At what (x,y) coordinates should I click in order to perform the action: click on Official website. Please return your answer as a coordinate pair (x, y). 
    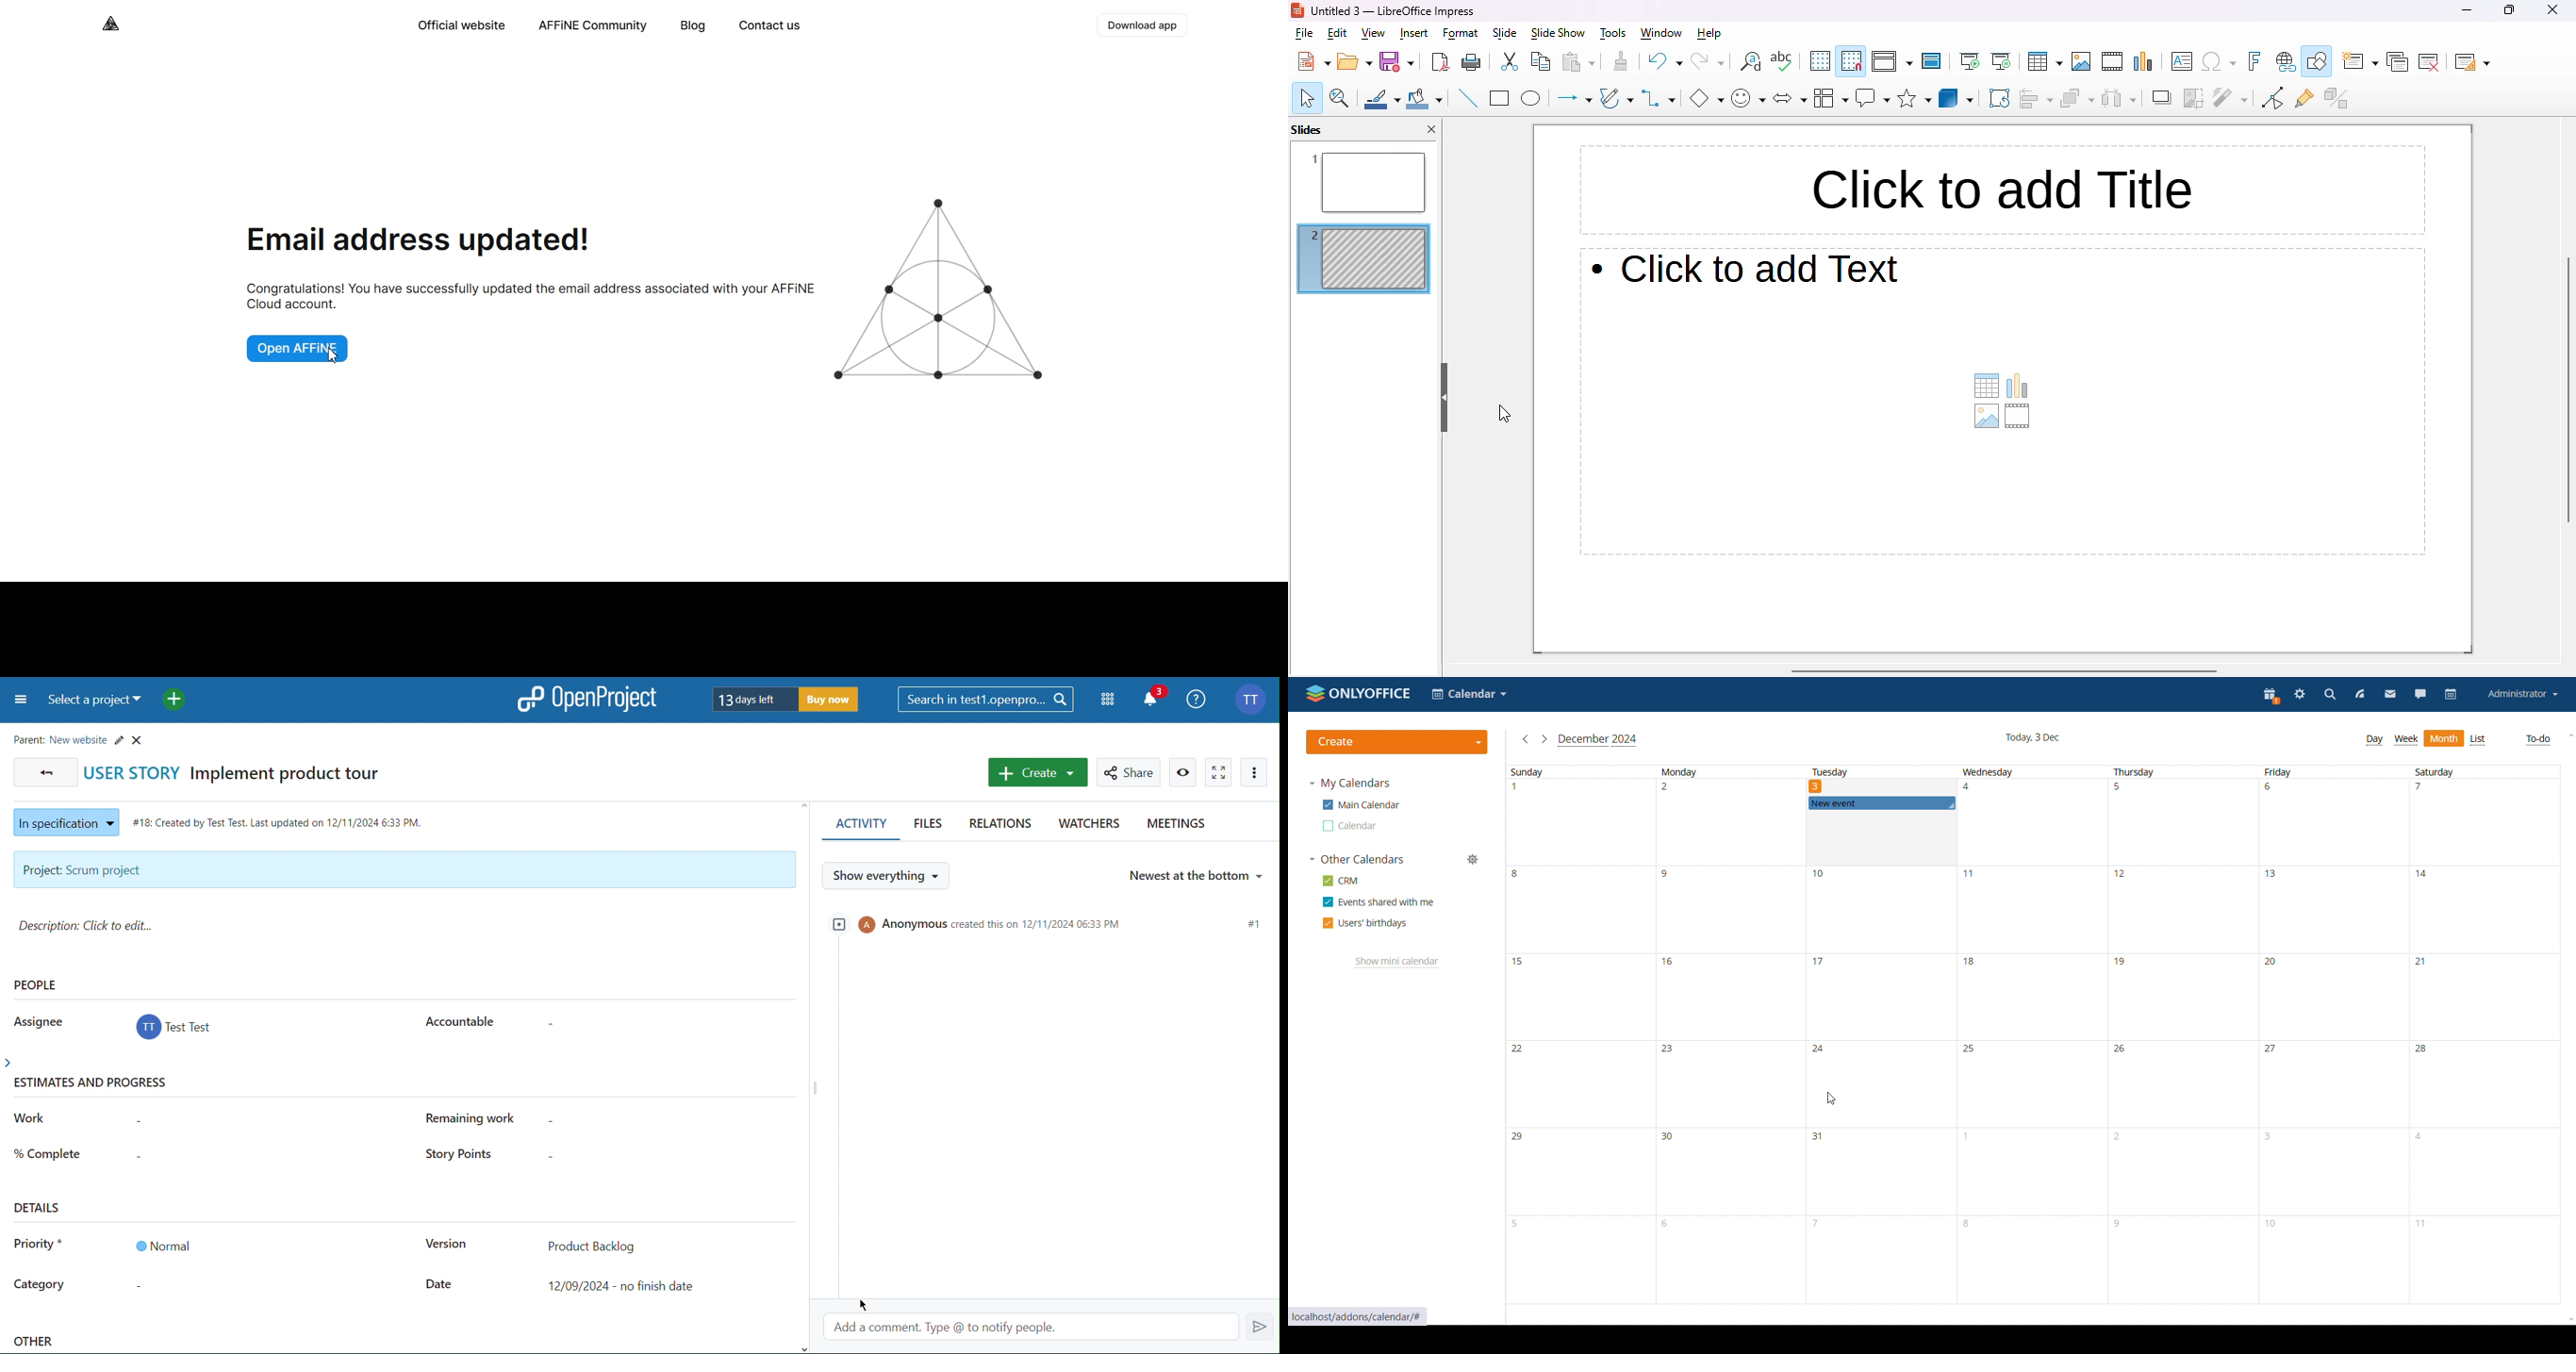
    Looking at the image, I should click on (460, 25).